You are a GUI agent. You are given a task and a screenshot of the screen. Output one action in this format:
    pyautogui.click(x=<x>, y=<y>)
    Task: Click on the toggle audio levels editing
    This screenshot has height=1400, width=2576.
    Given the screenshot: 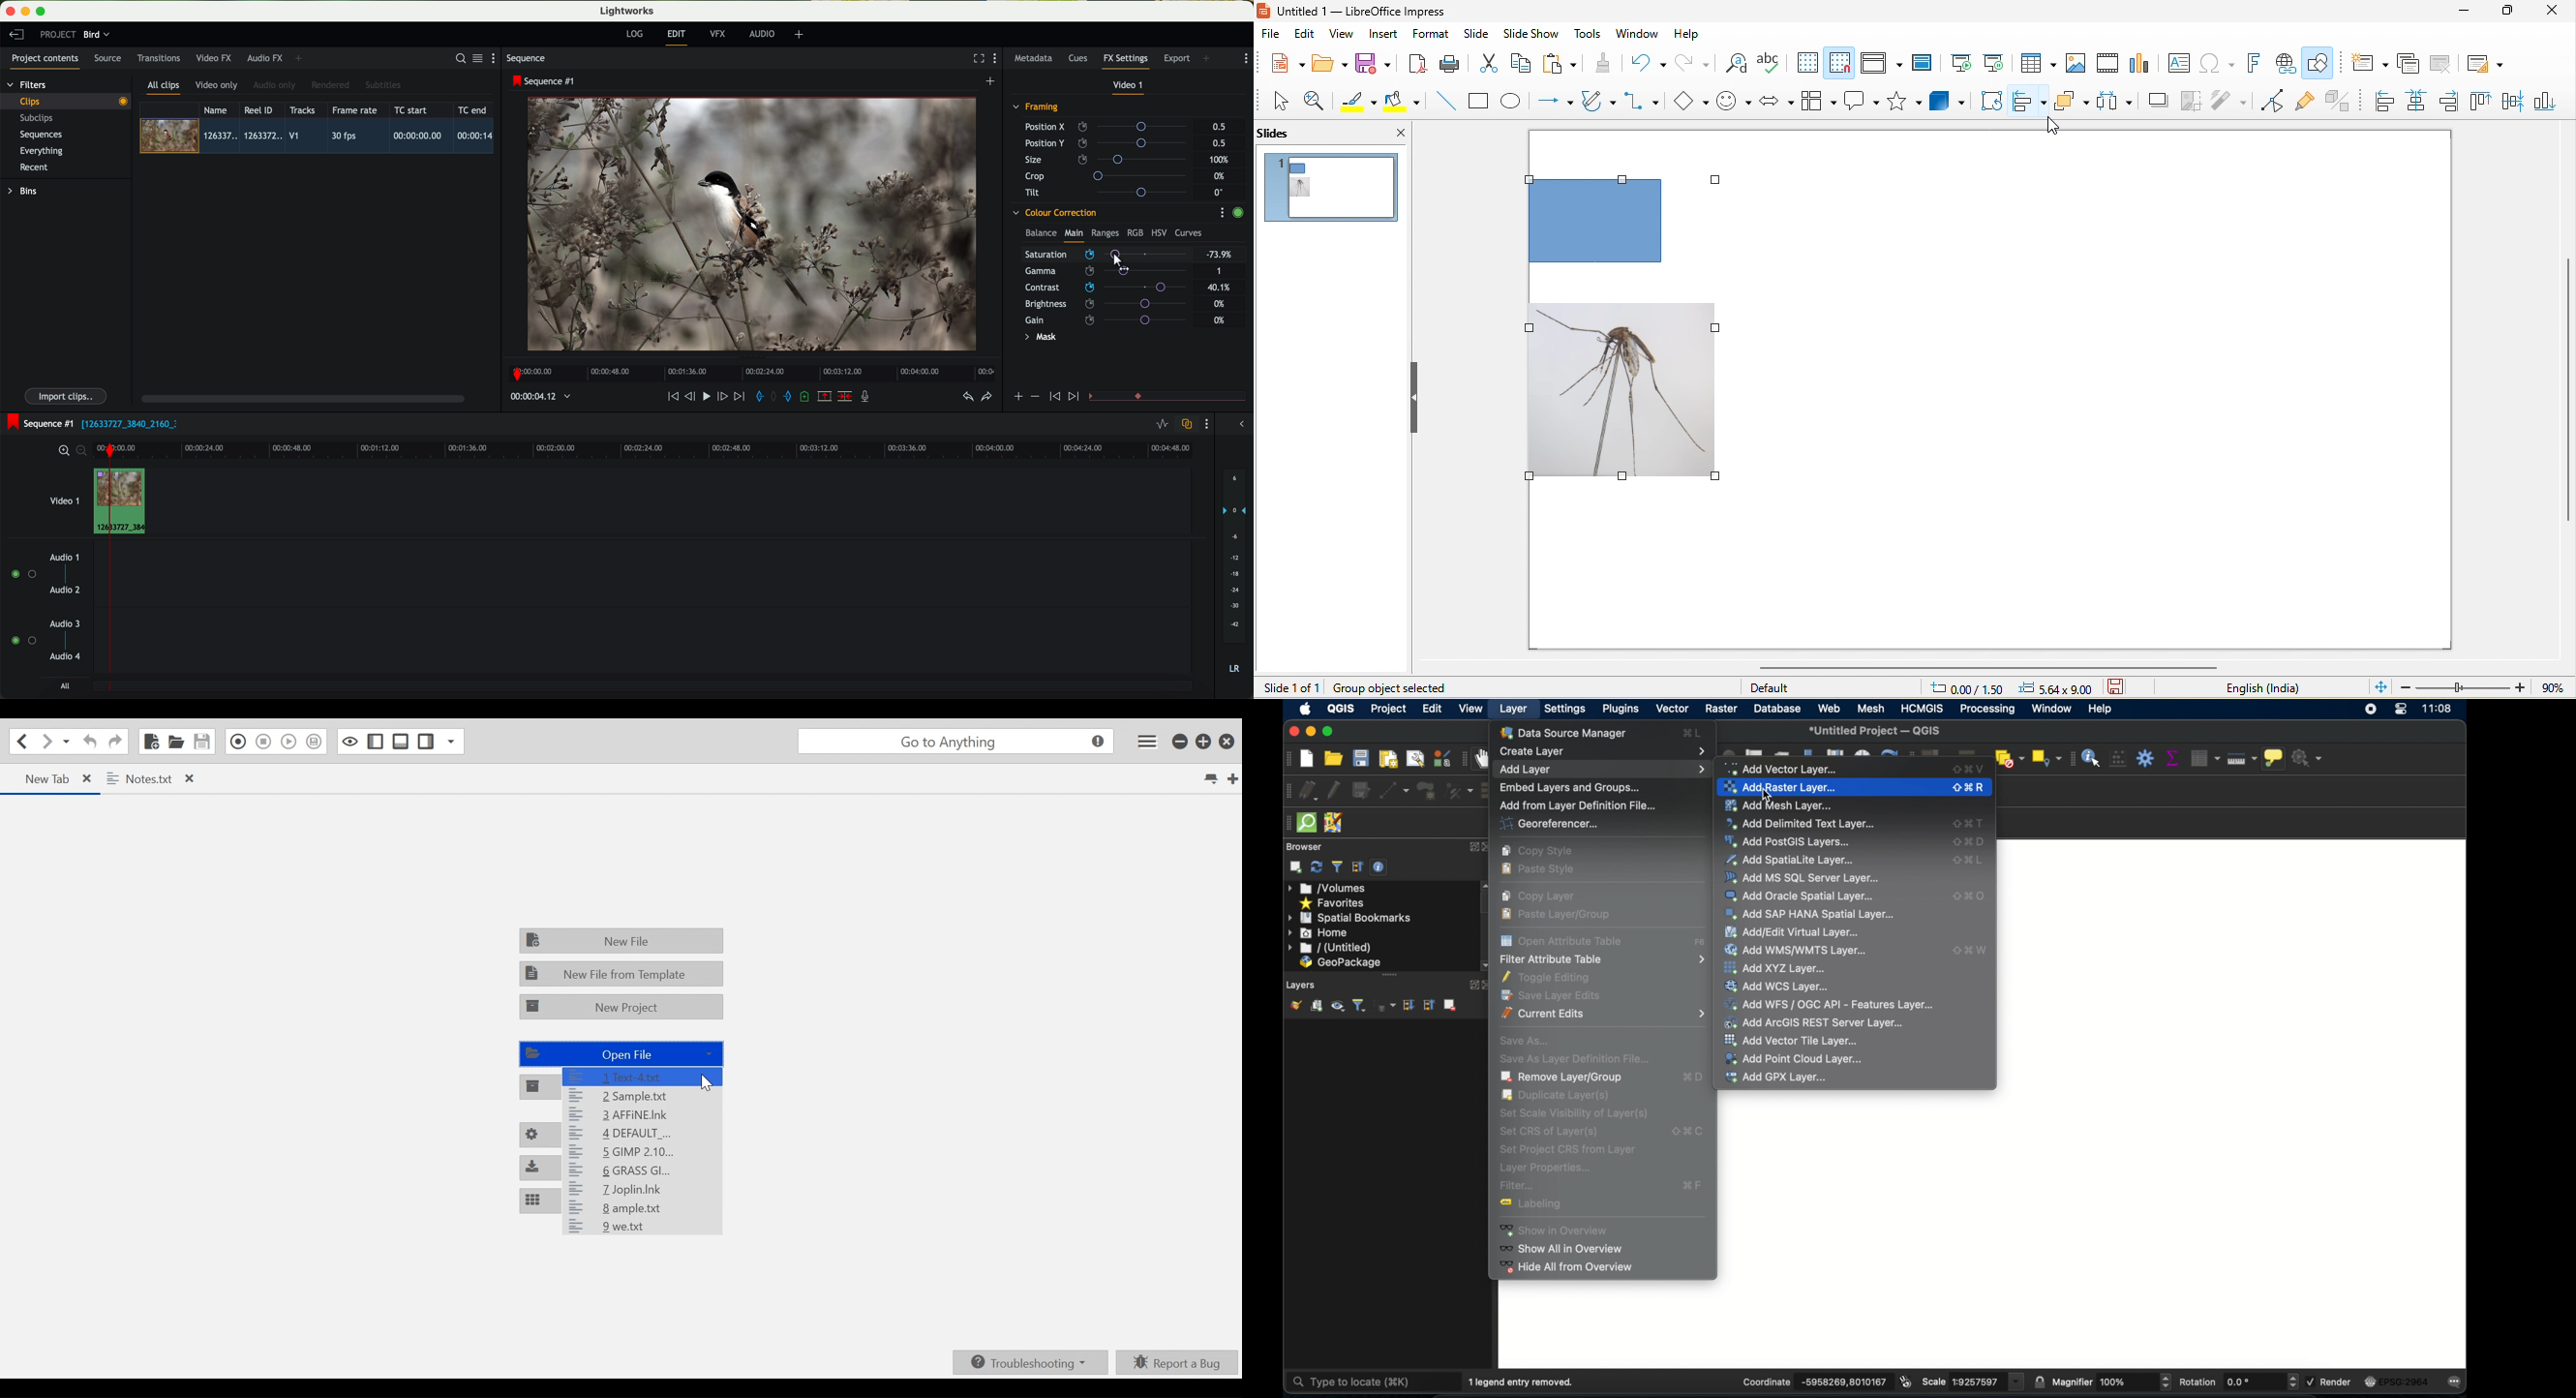 What is the action you would take?
    pyautogui.click(x=1163, y=425)
    